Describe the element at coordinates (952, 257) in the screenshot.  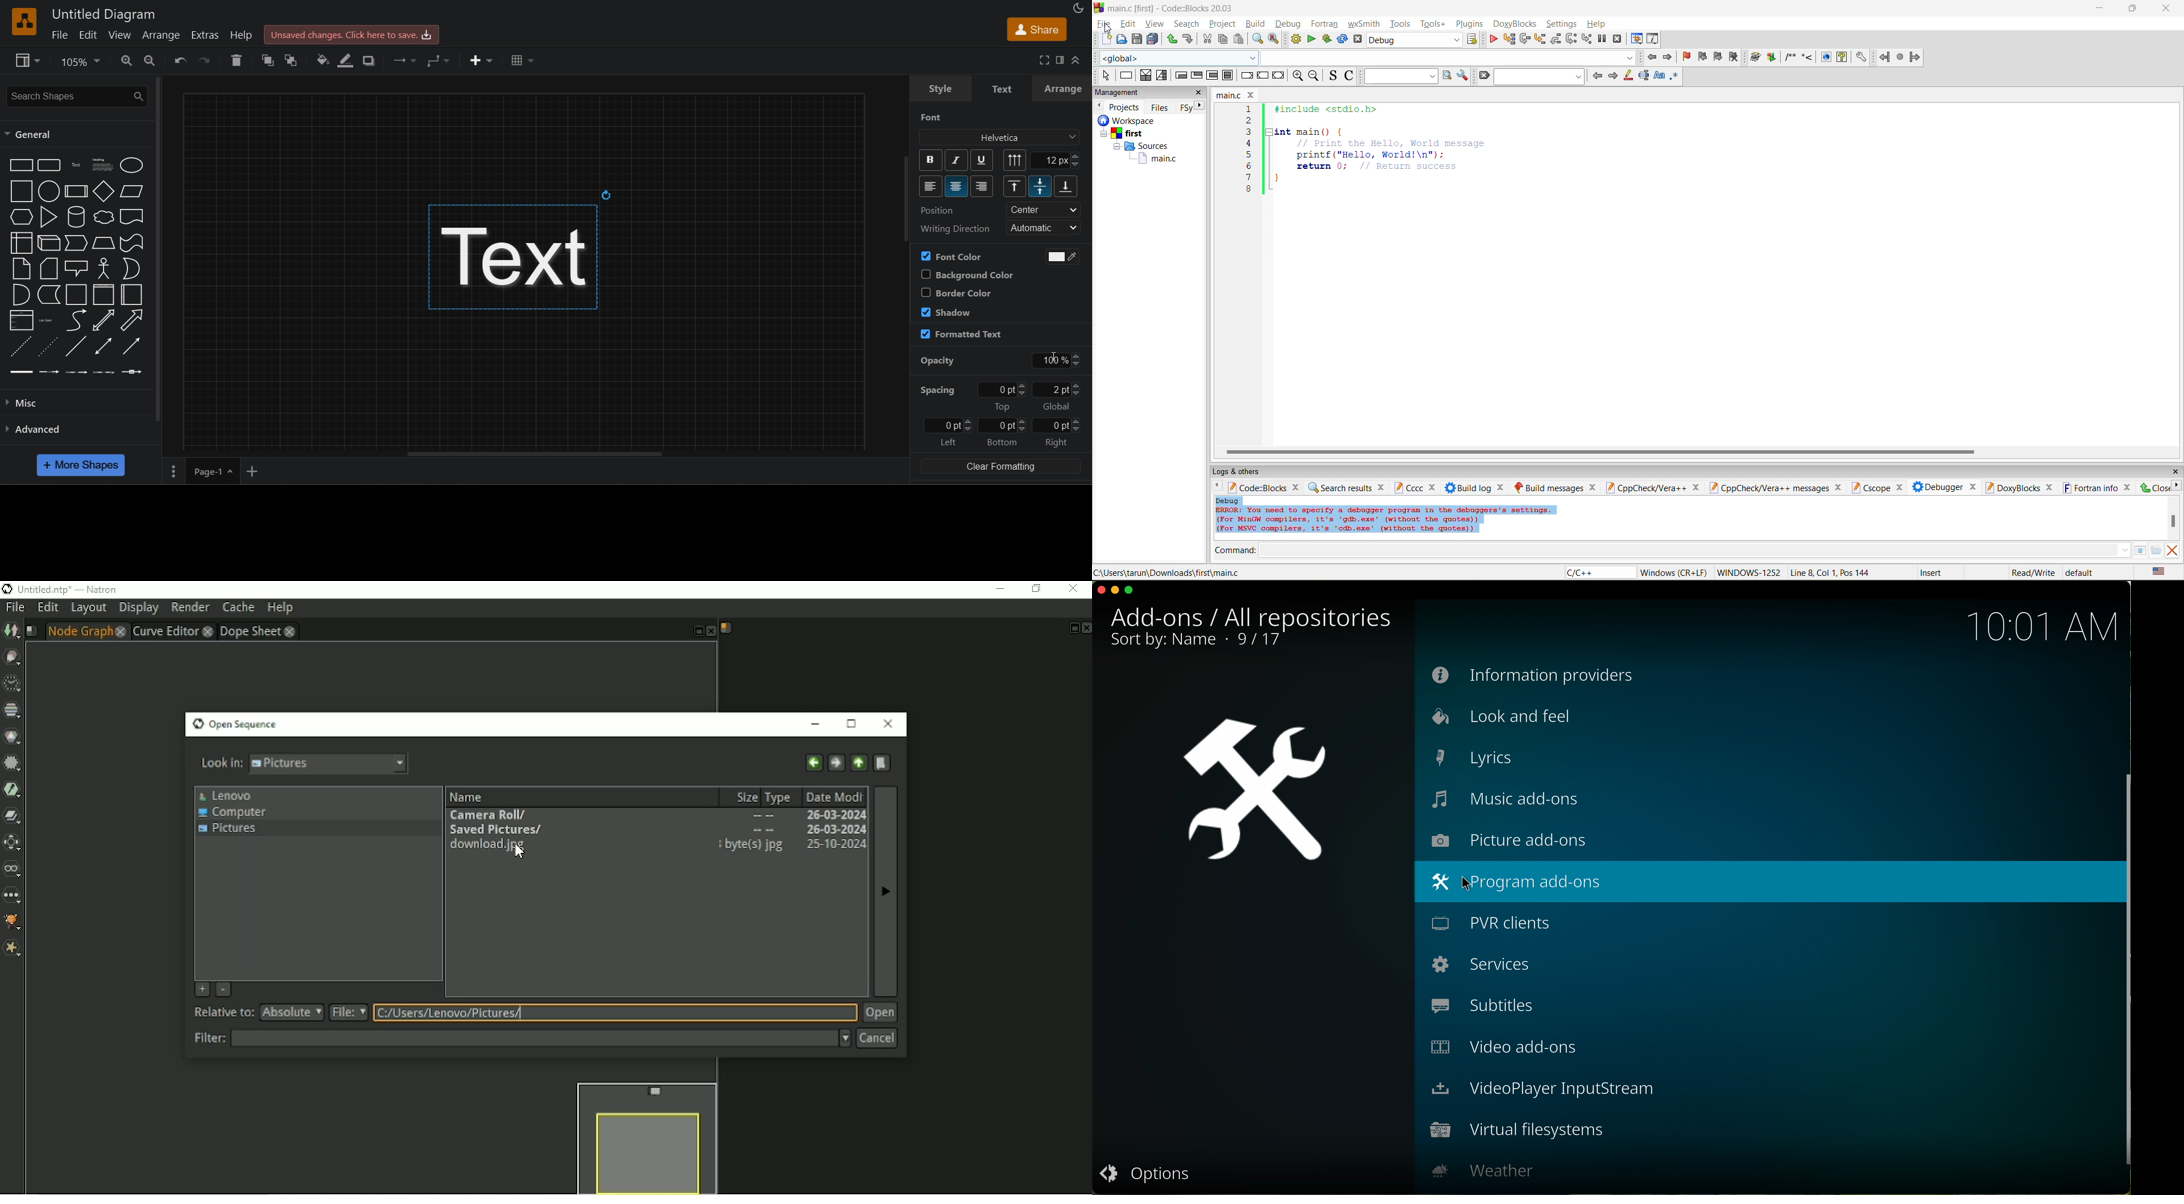
I see `font color` at that location.